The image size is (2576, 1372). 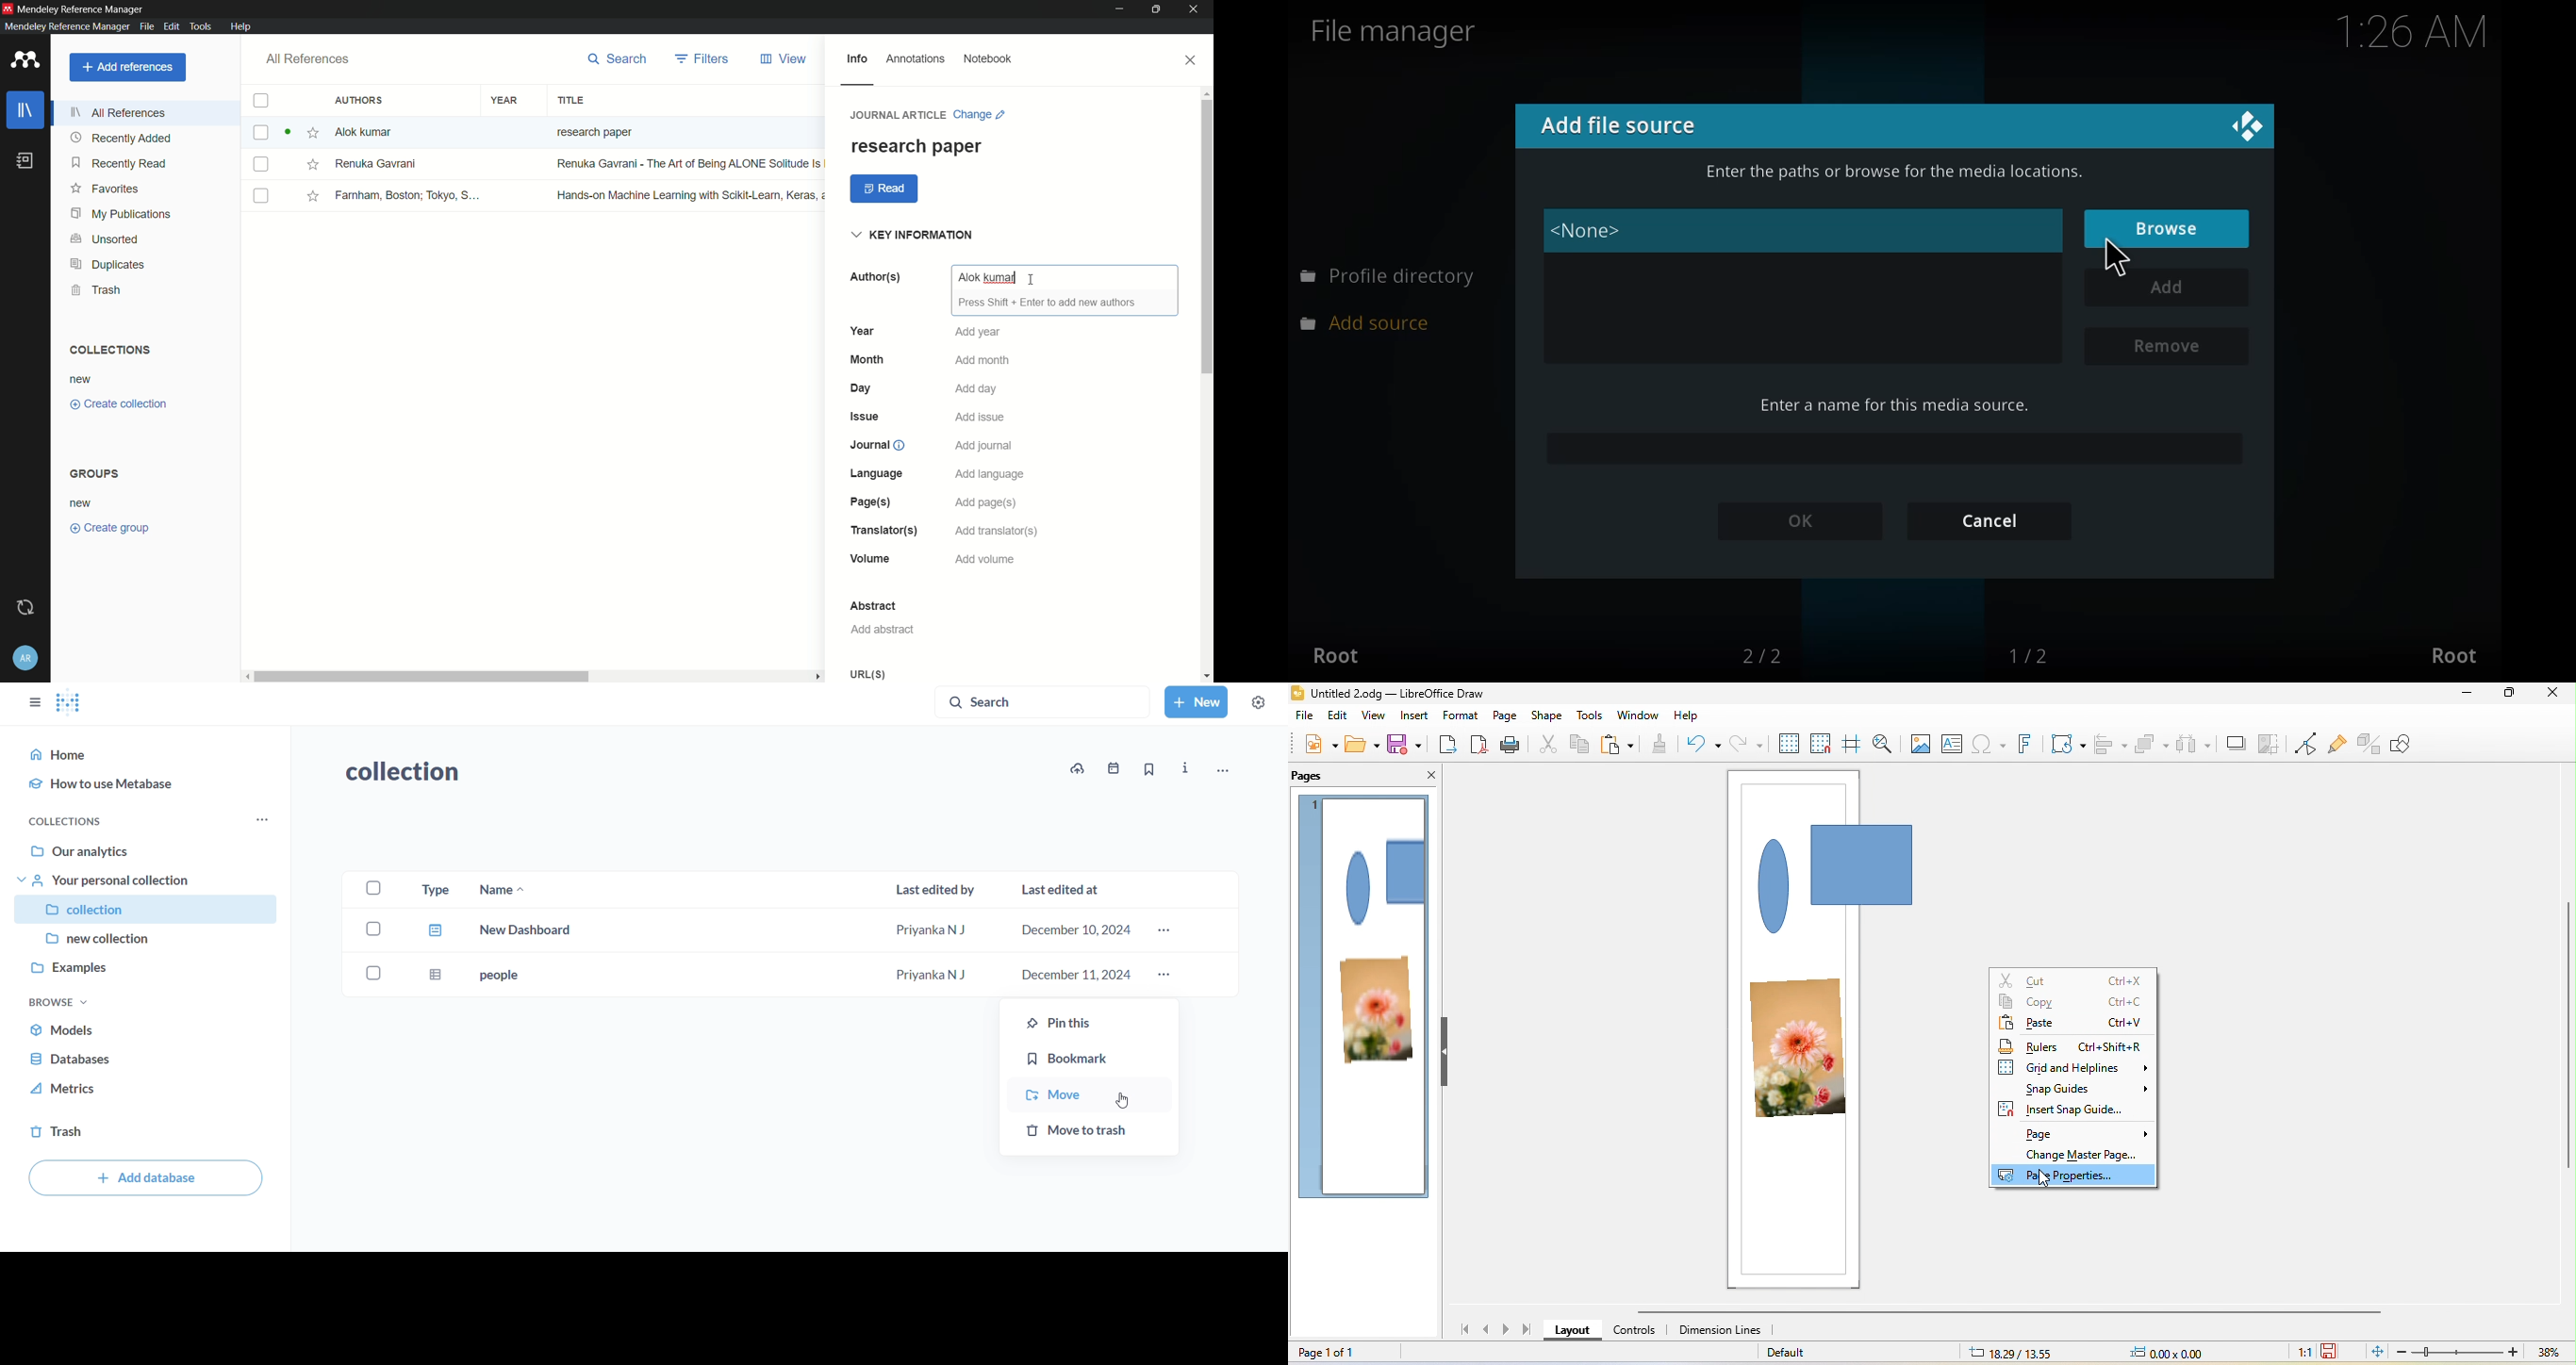 I want to click on transformation, so click(x=2070, y=744).